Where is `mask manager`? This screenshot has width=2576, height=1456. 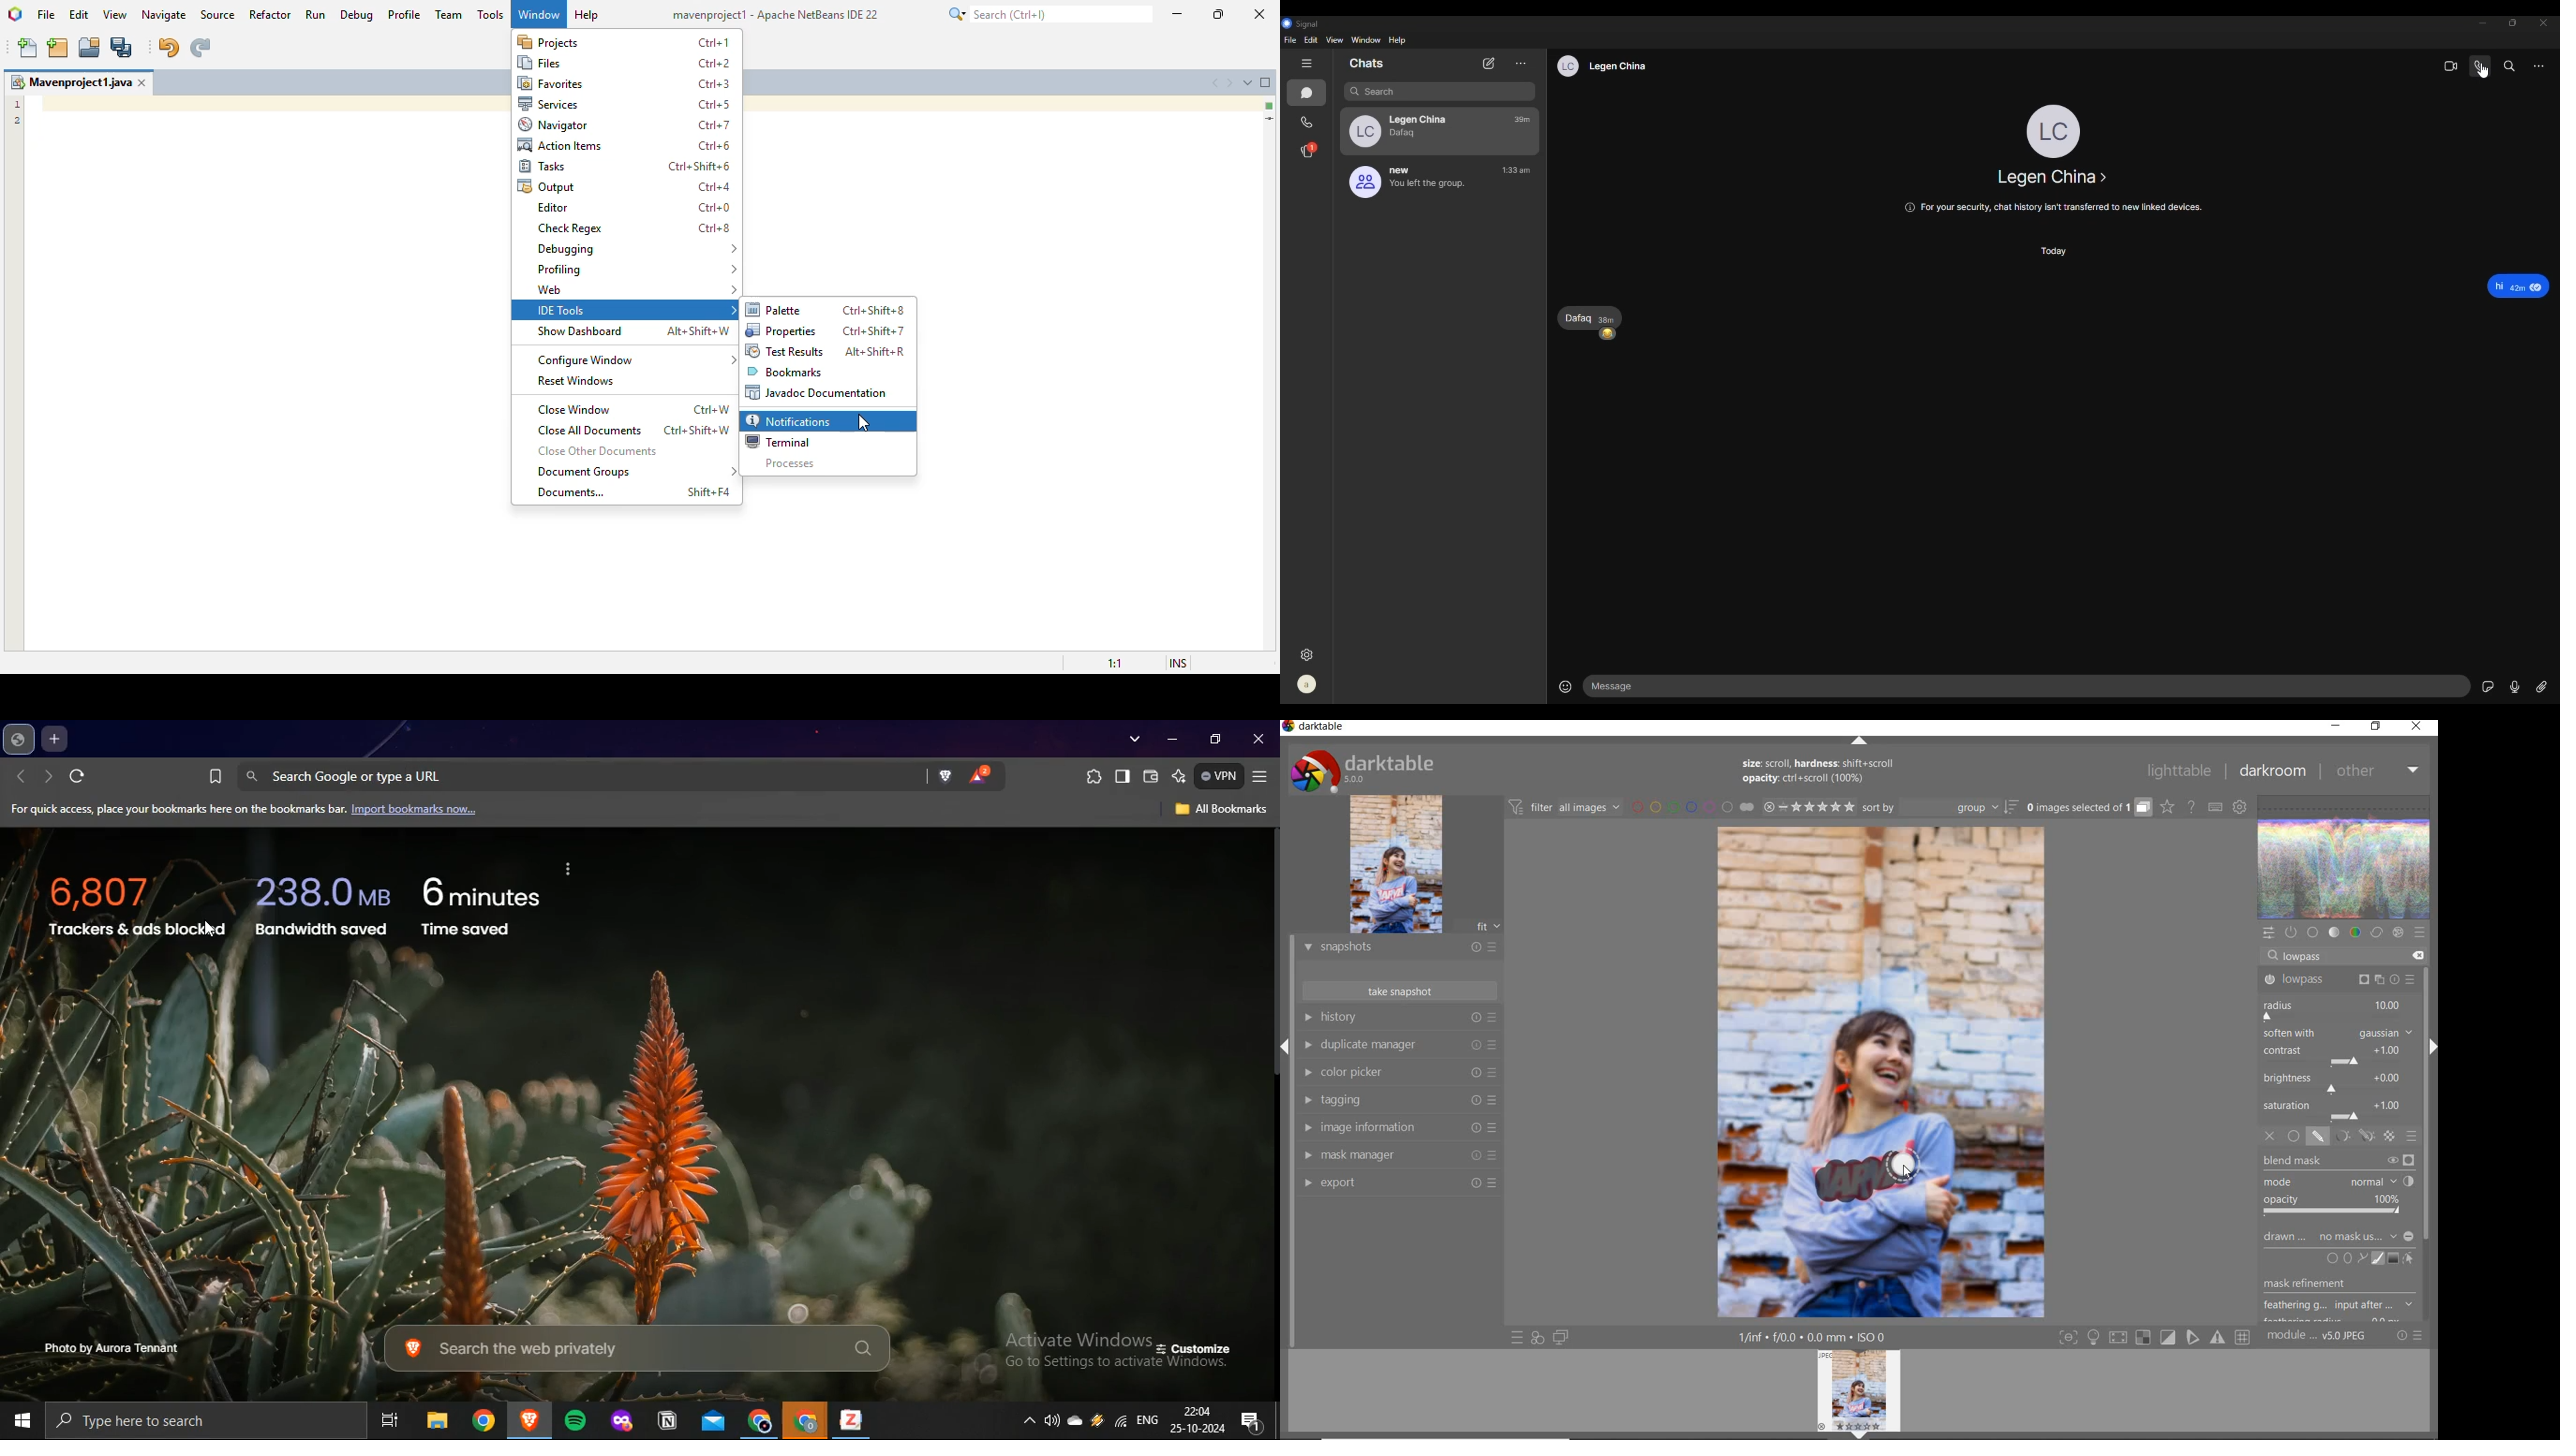
mask manager is located at coordinates (1399, 1157).